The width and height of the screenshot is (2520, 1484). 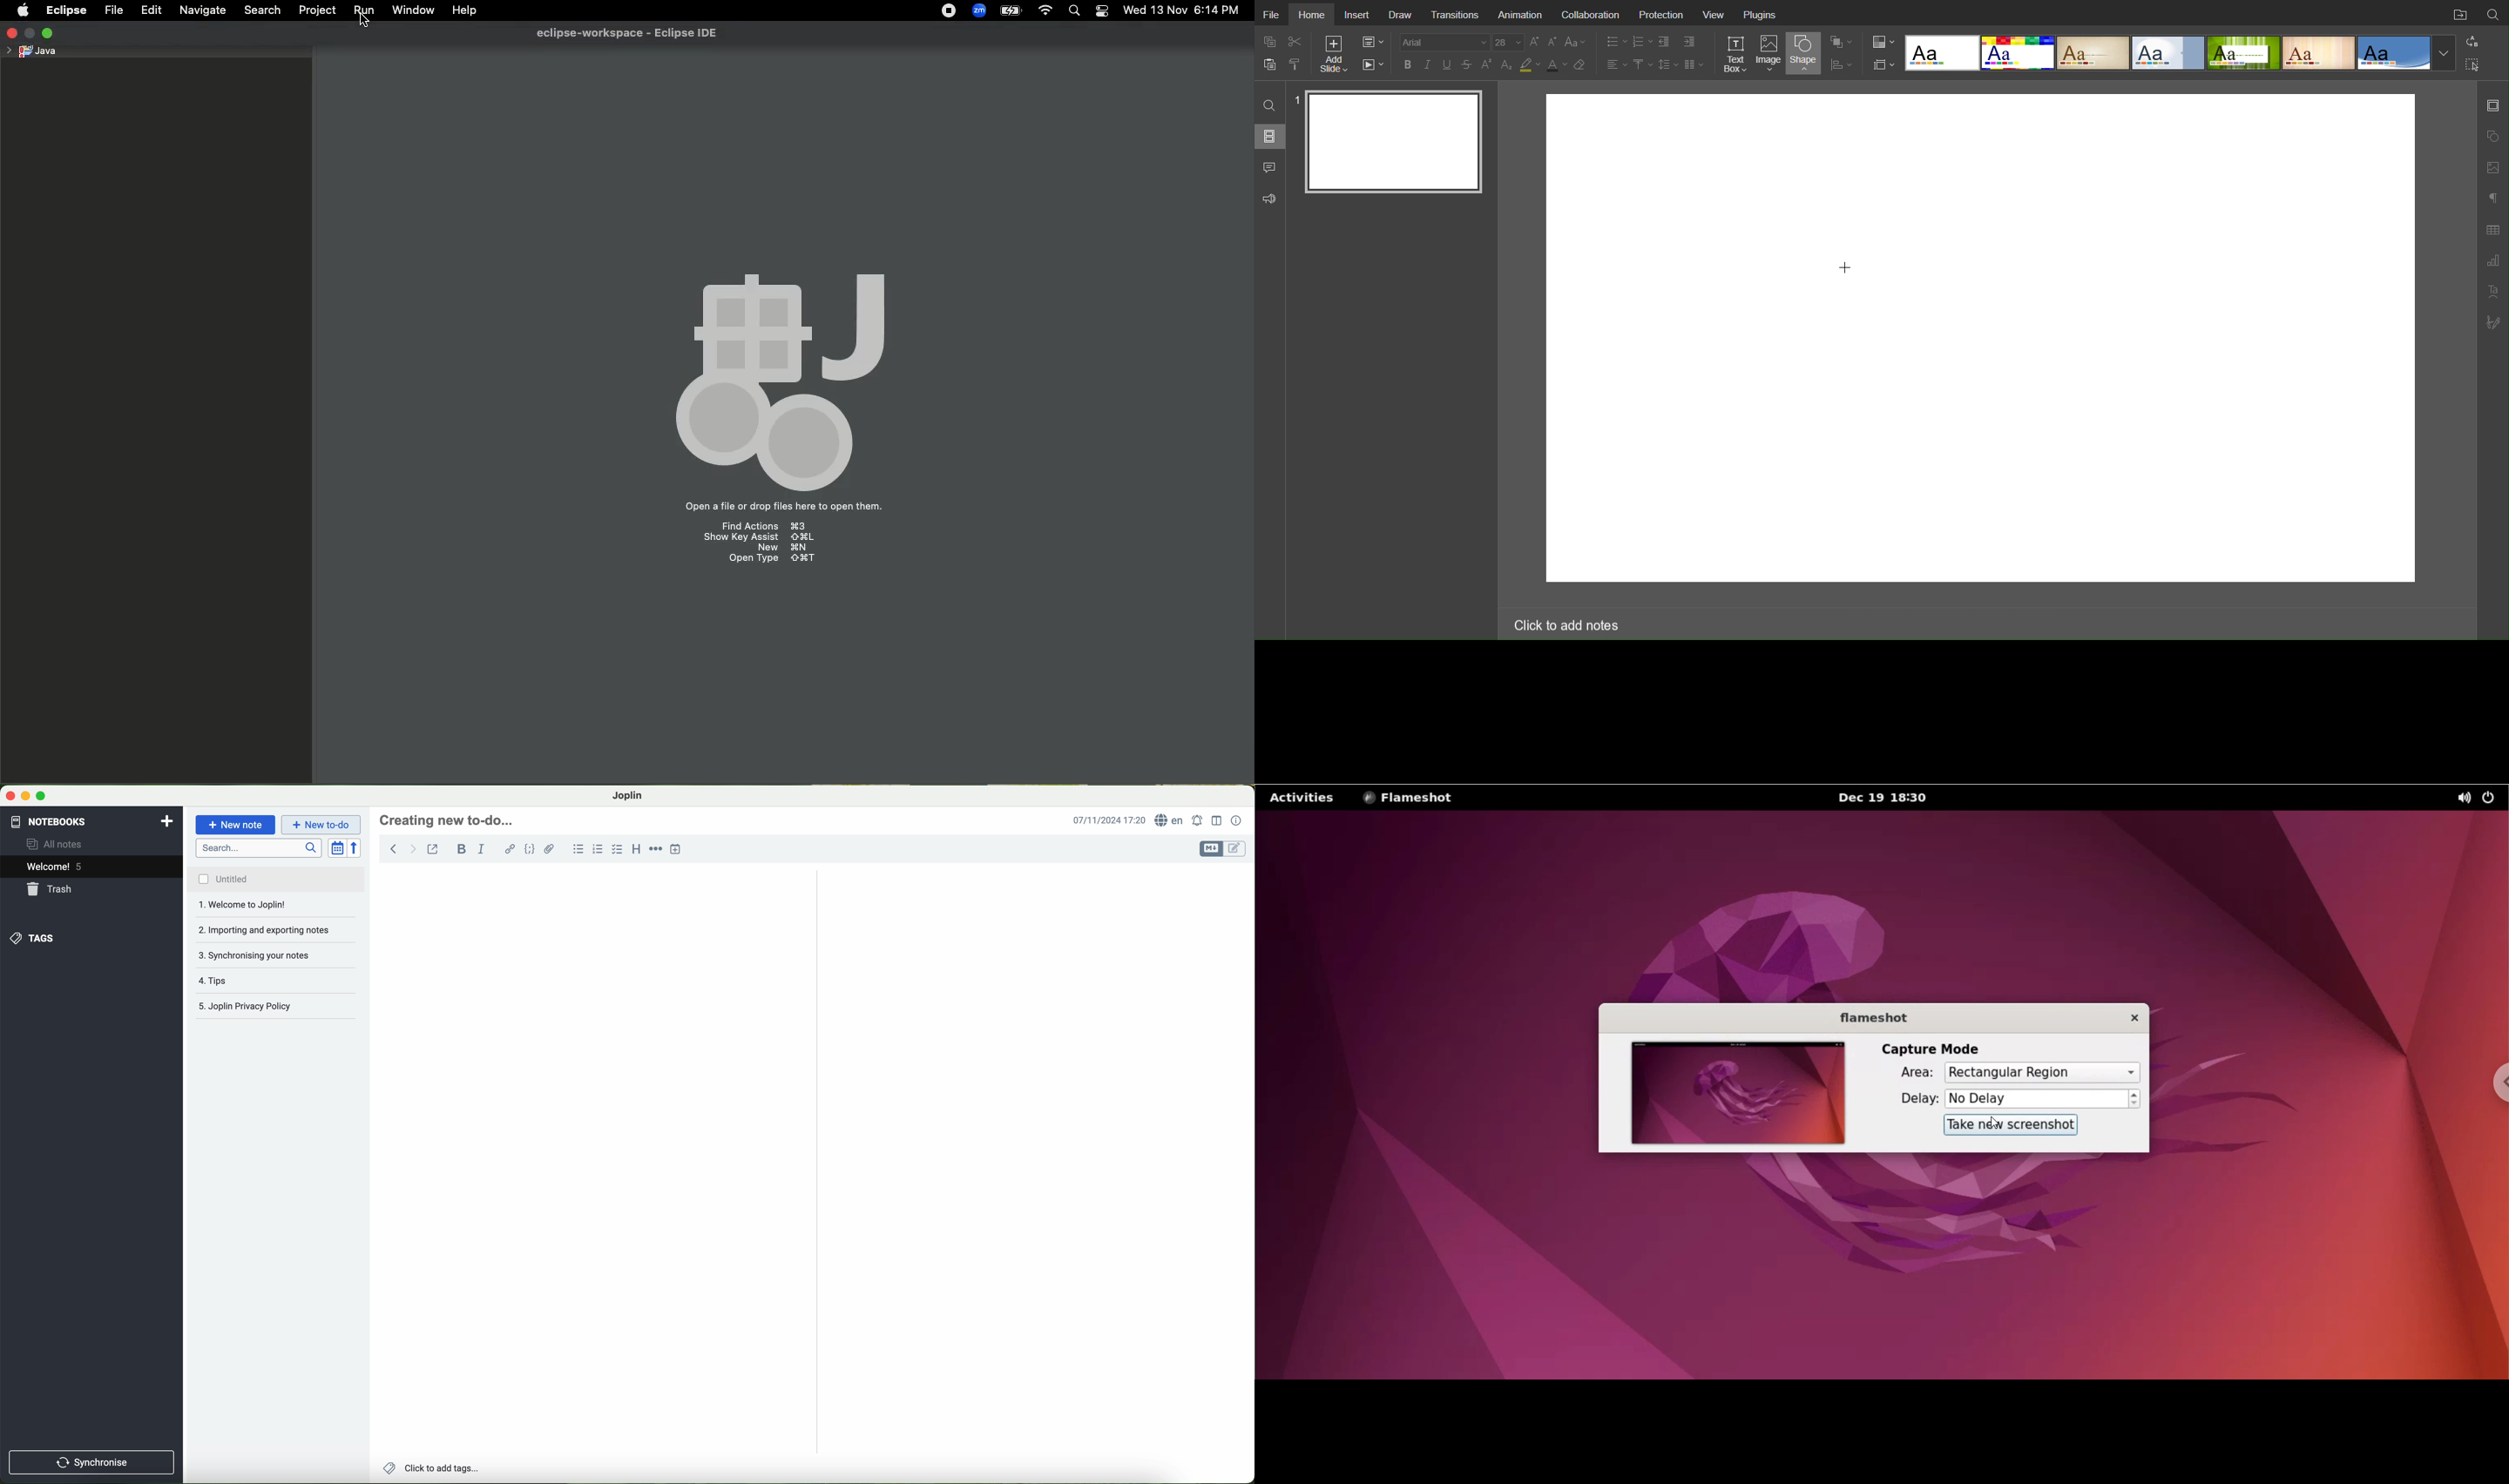 I want to click on navigation arrows, so click(x=401, y=848).